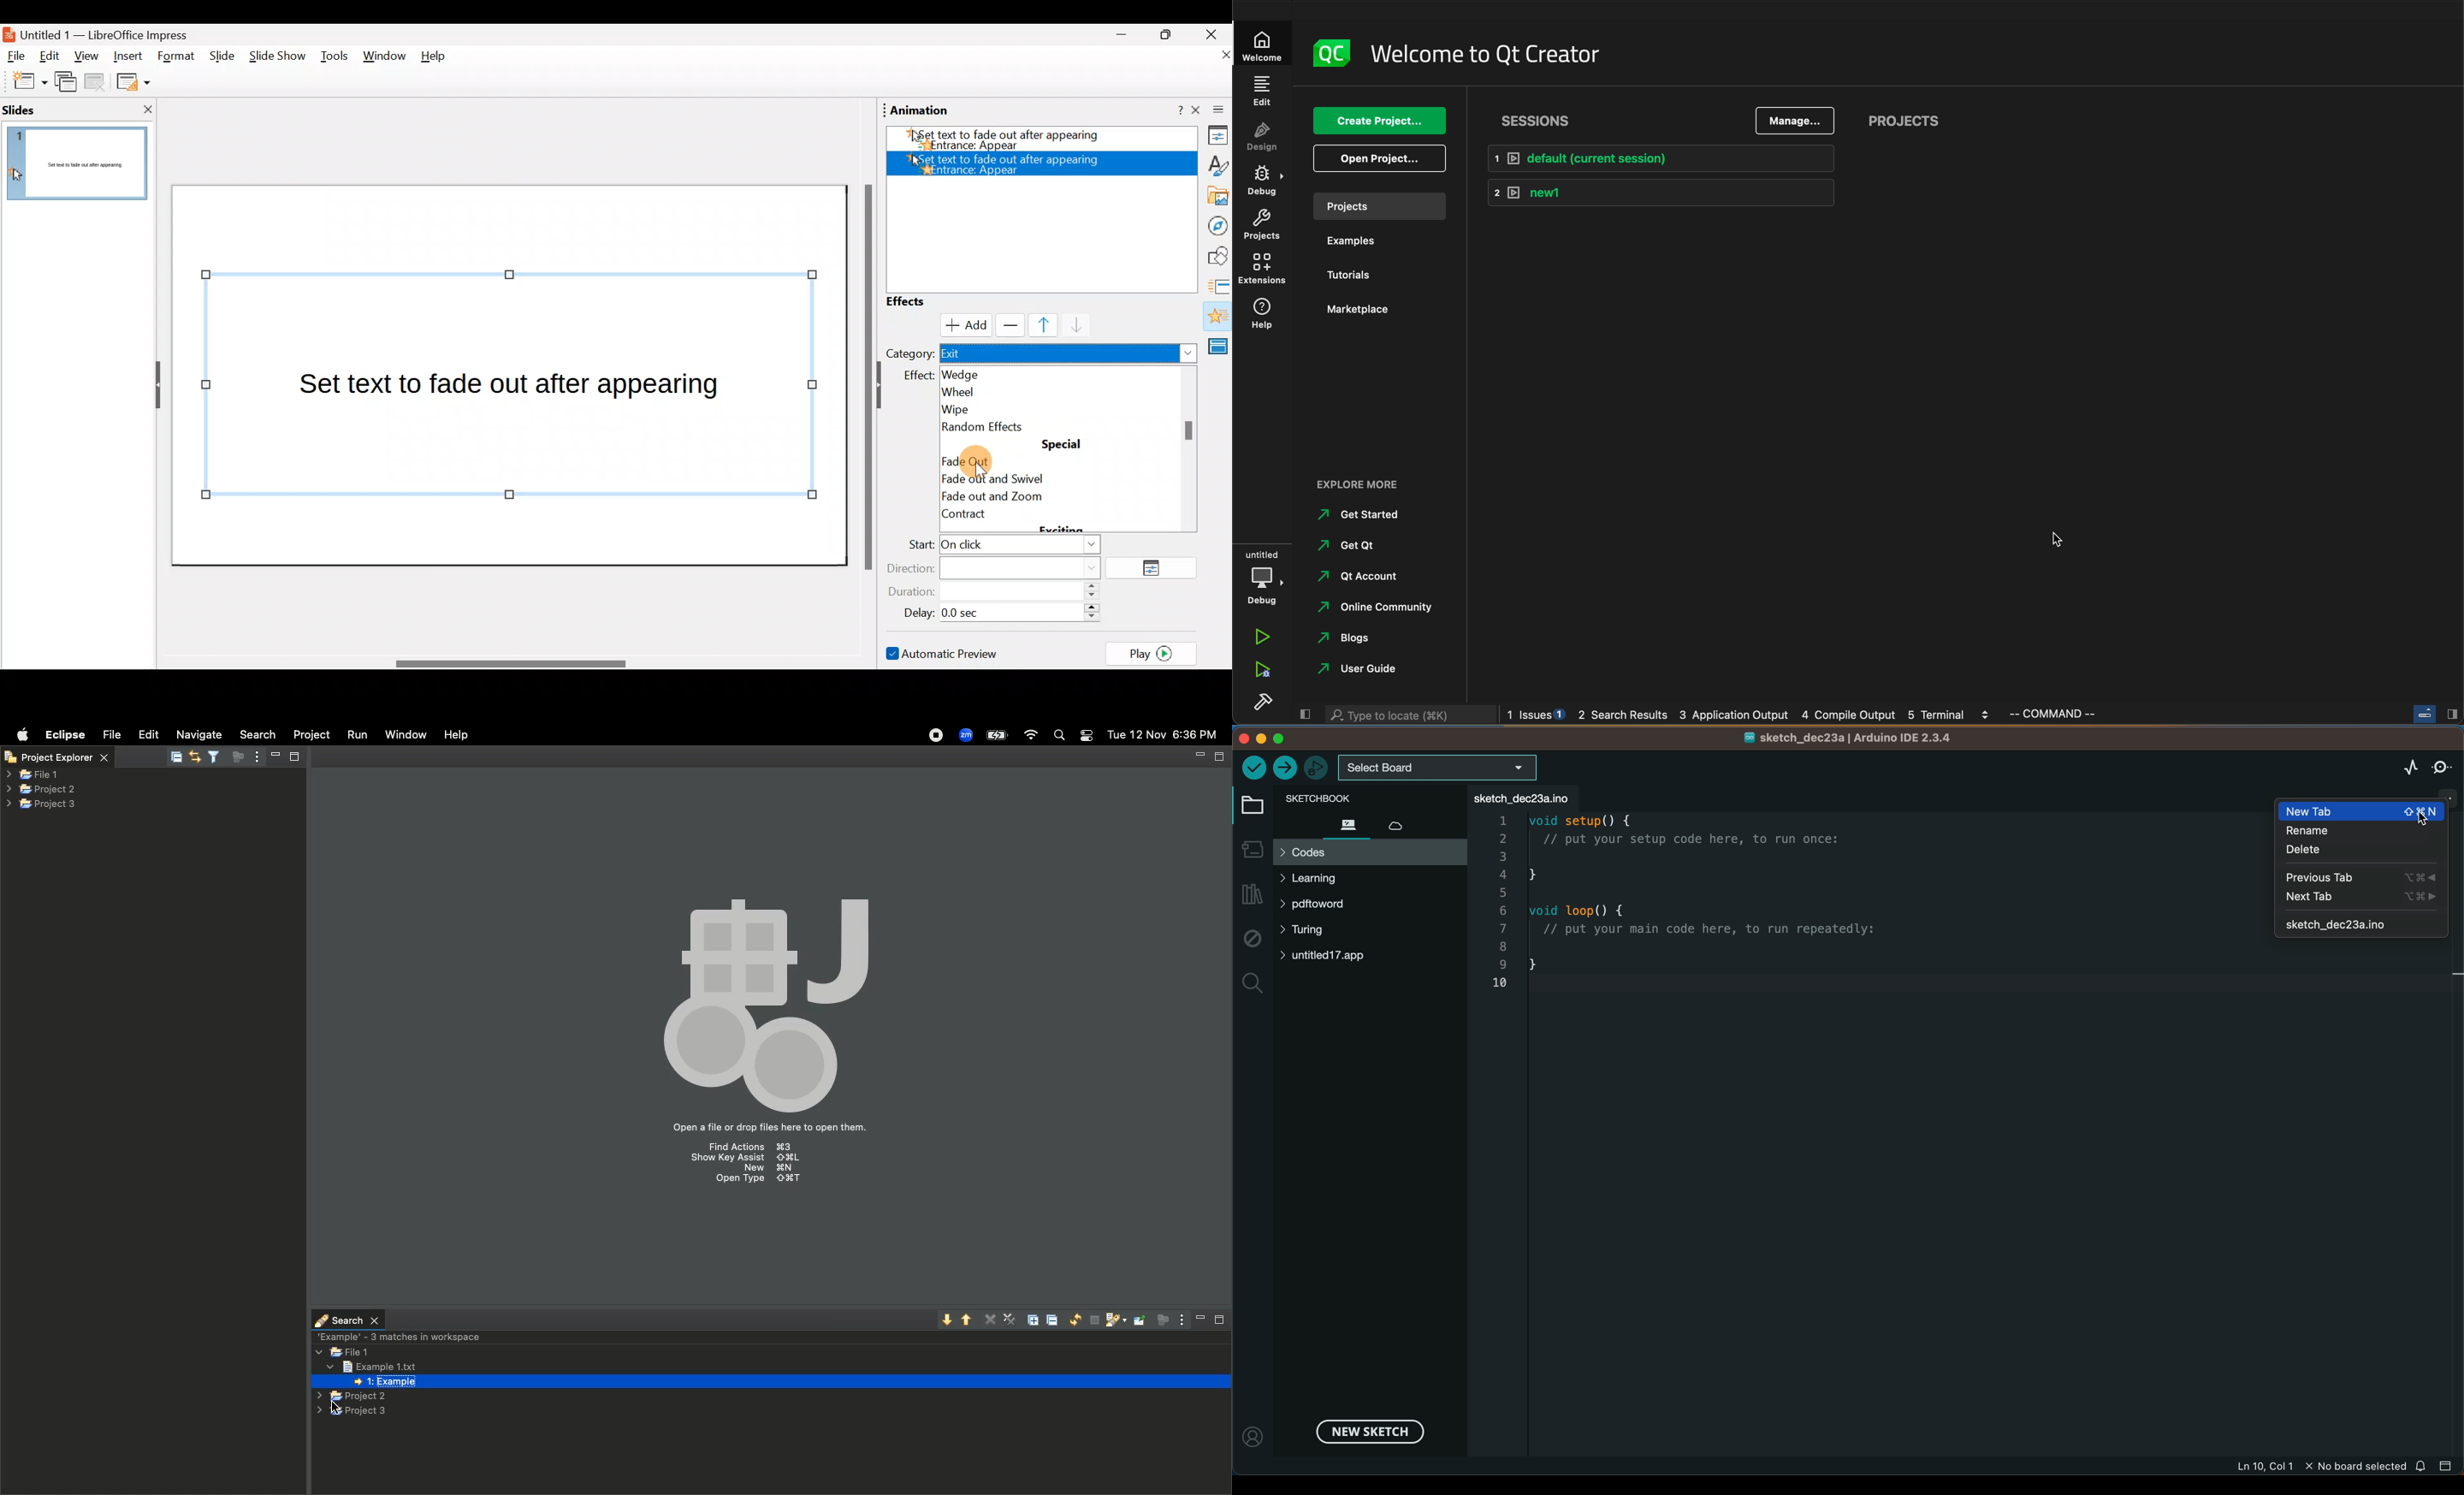 The width and height of the screenshot is (2464, 1512). What do you see at coordinates (1489, 54) in the screenshot?
I see `welcome` at bounding box center [1489, 54].